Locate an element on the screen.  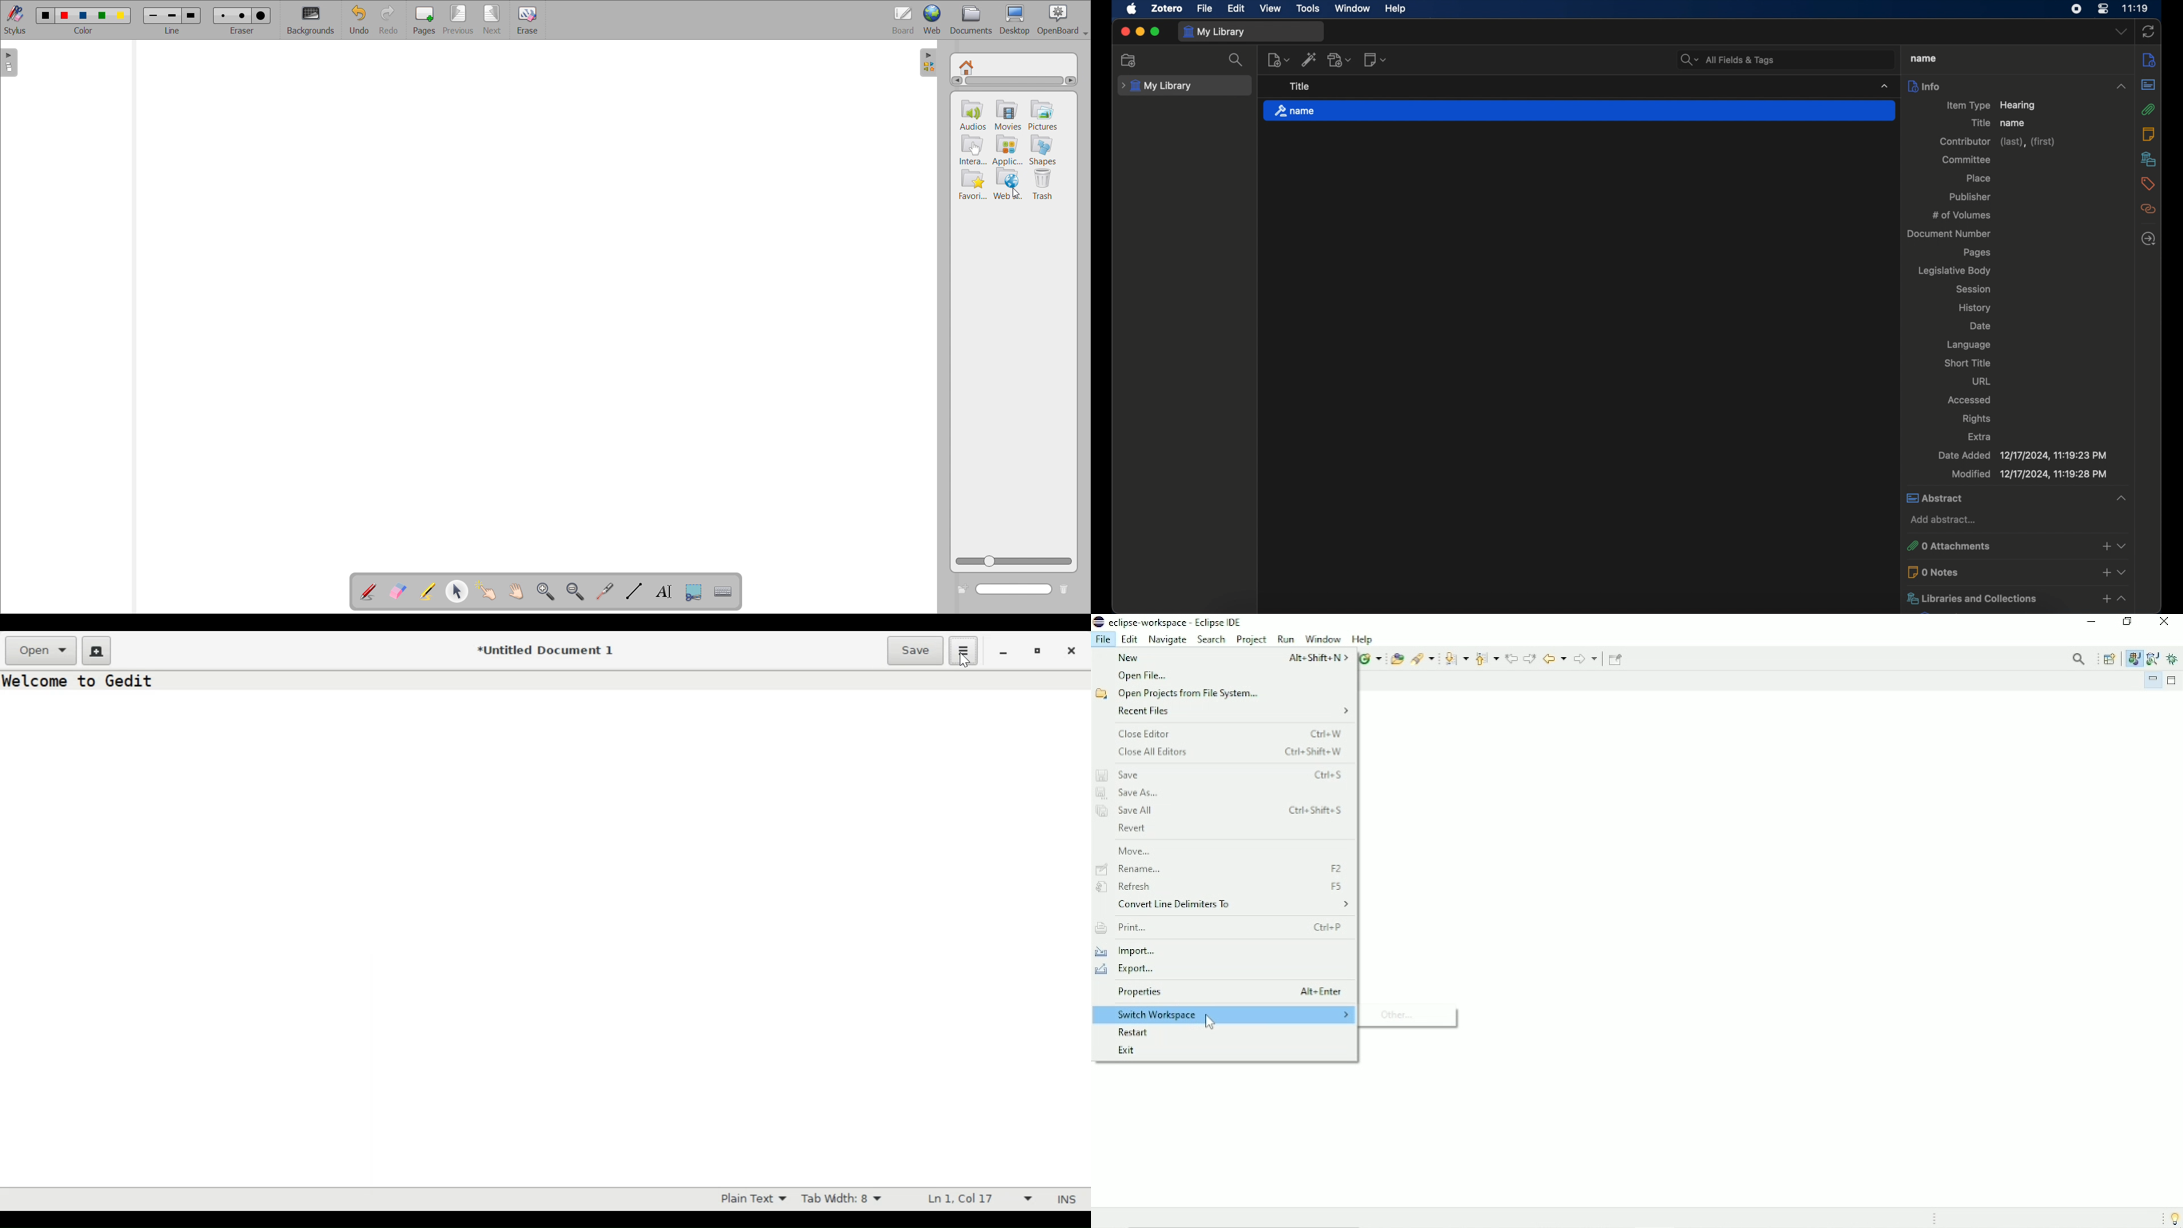
Switch workspace is located at coordinates (1225, 1015).